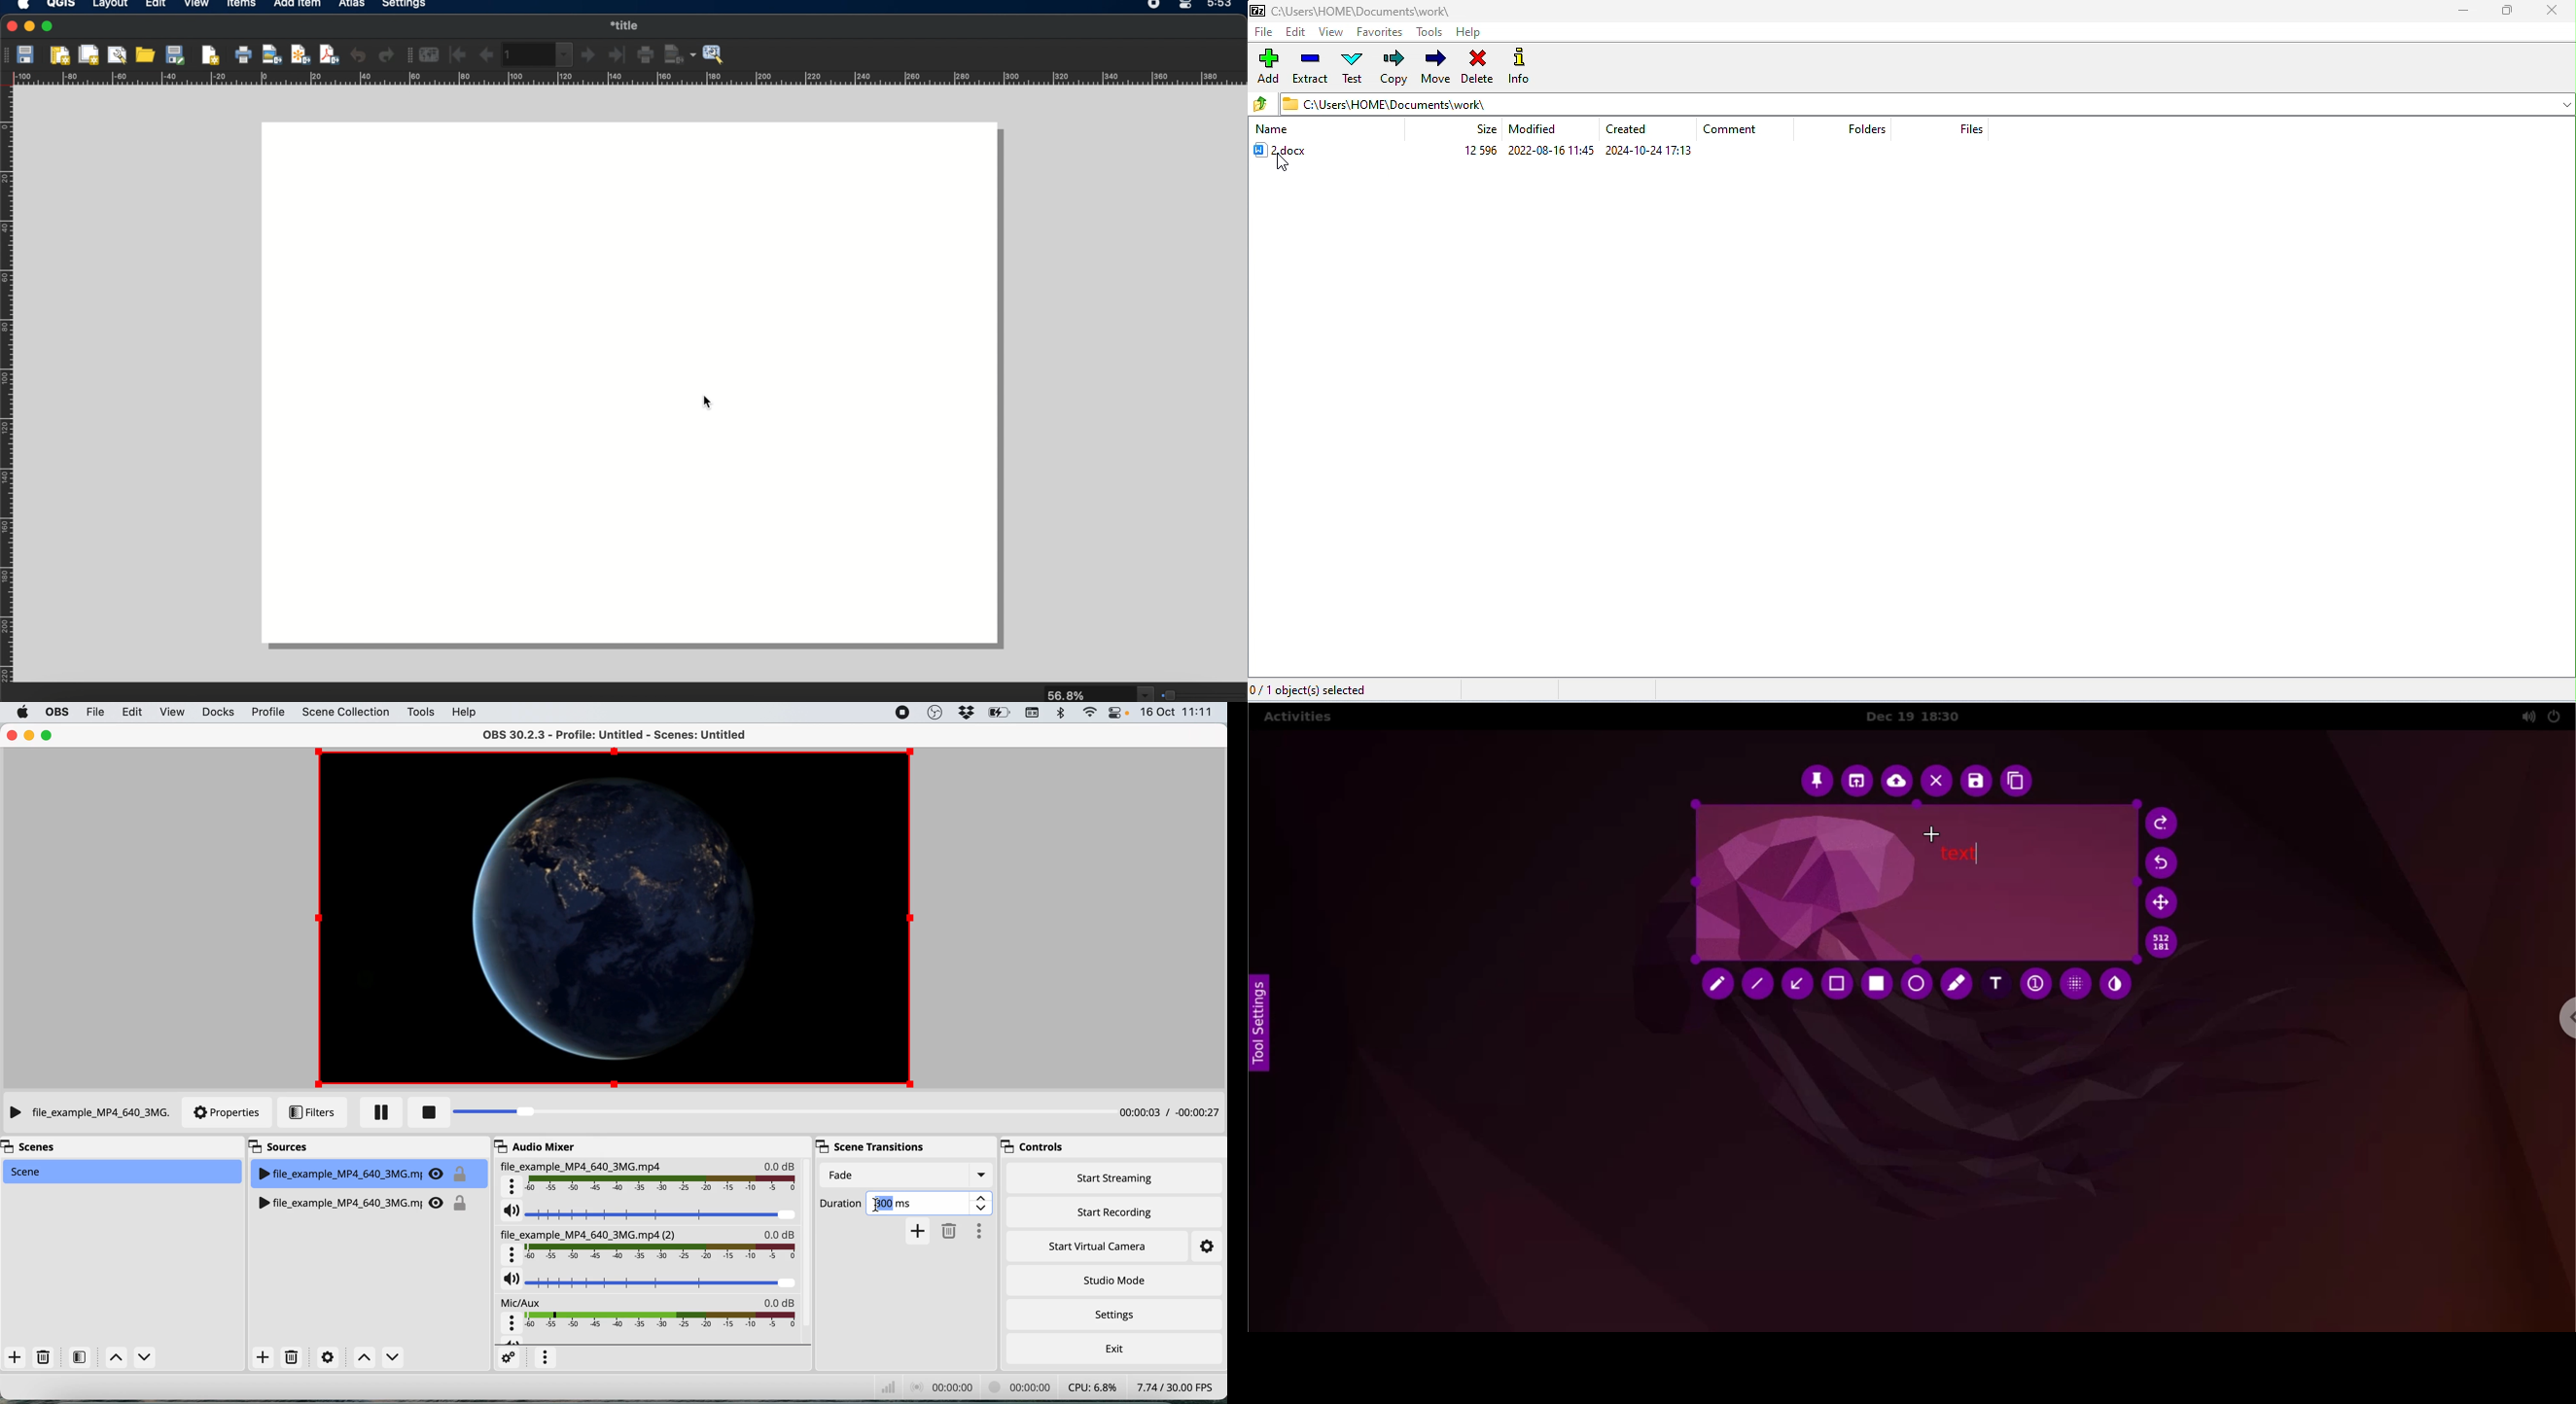 The height and width of the screenshot is (1428, 2576). I want to click on edit, so click(136, 713).